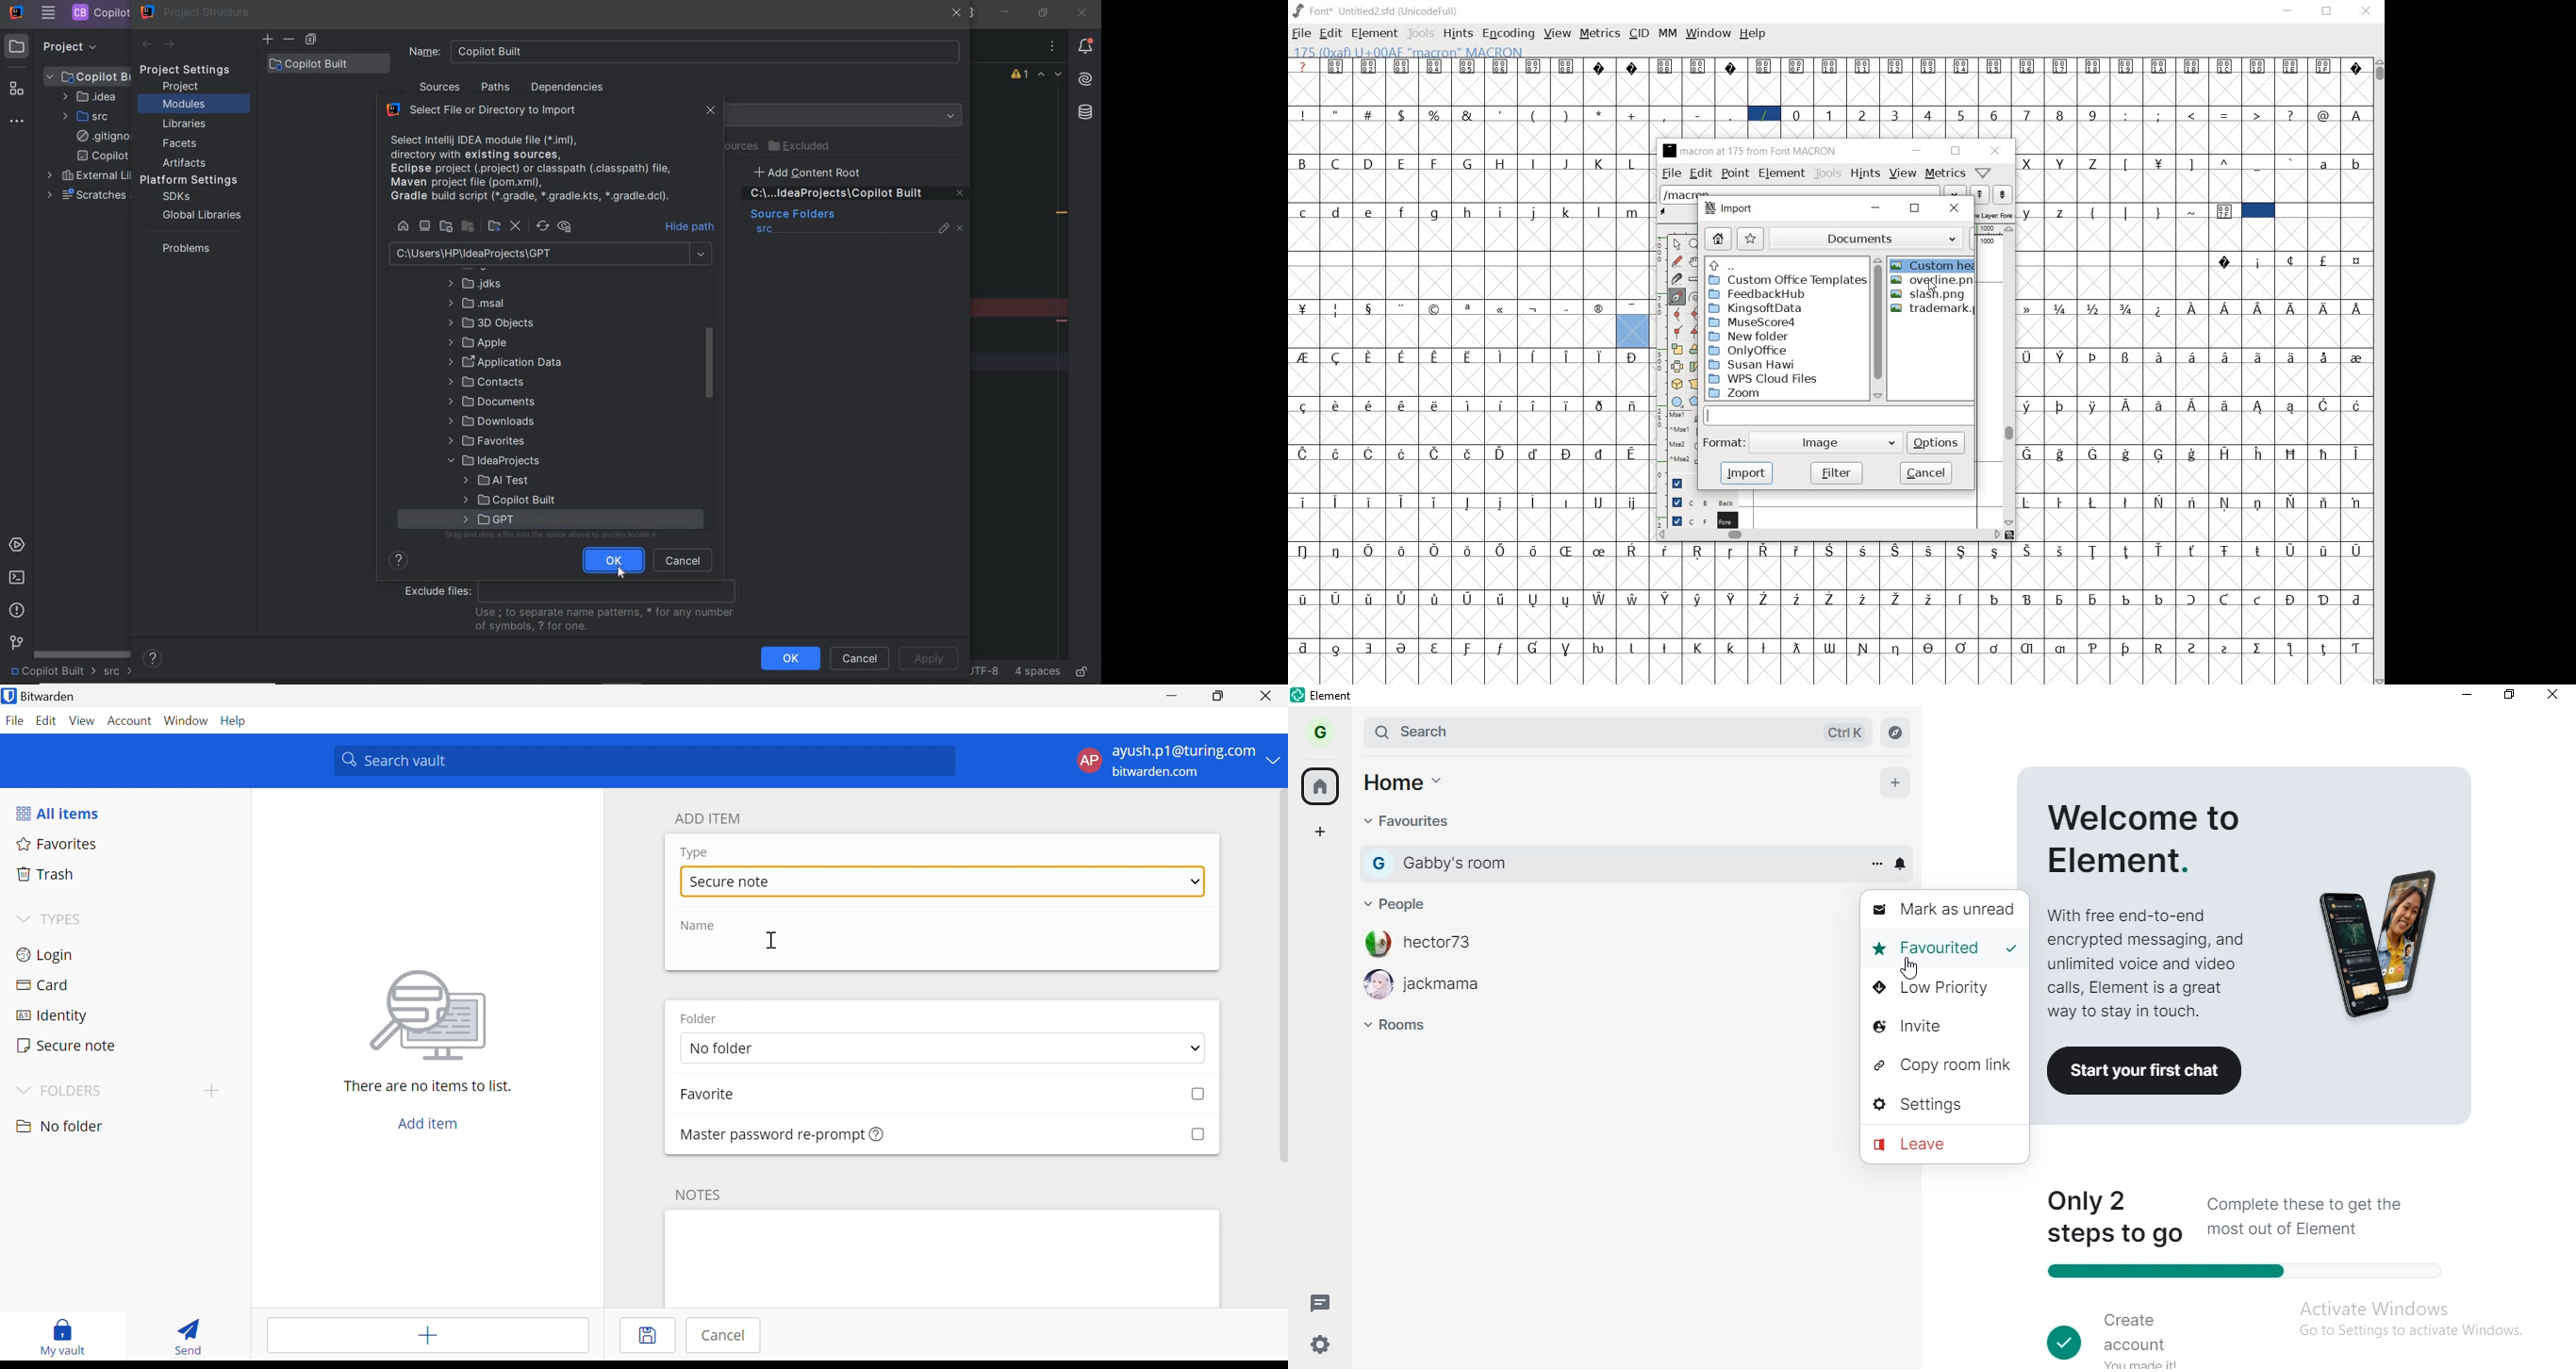  What do you see at coordinates (1085, 79) in the screenshot?
I see `AI Assistant` at bounding box center [1085, 79].